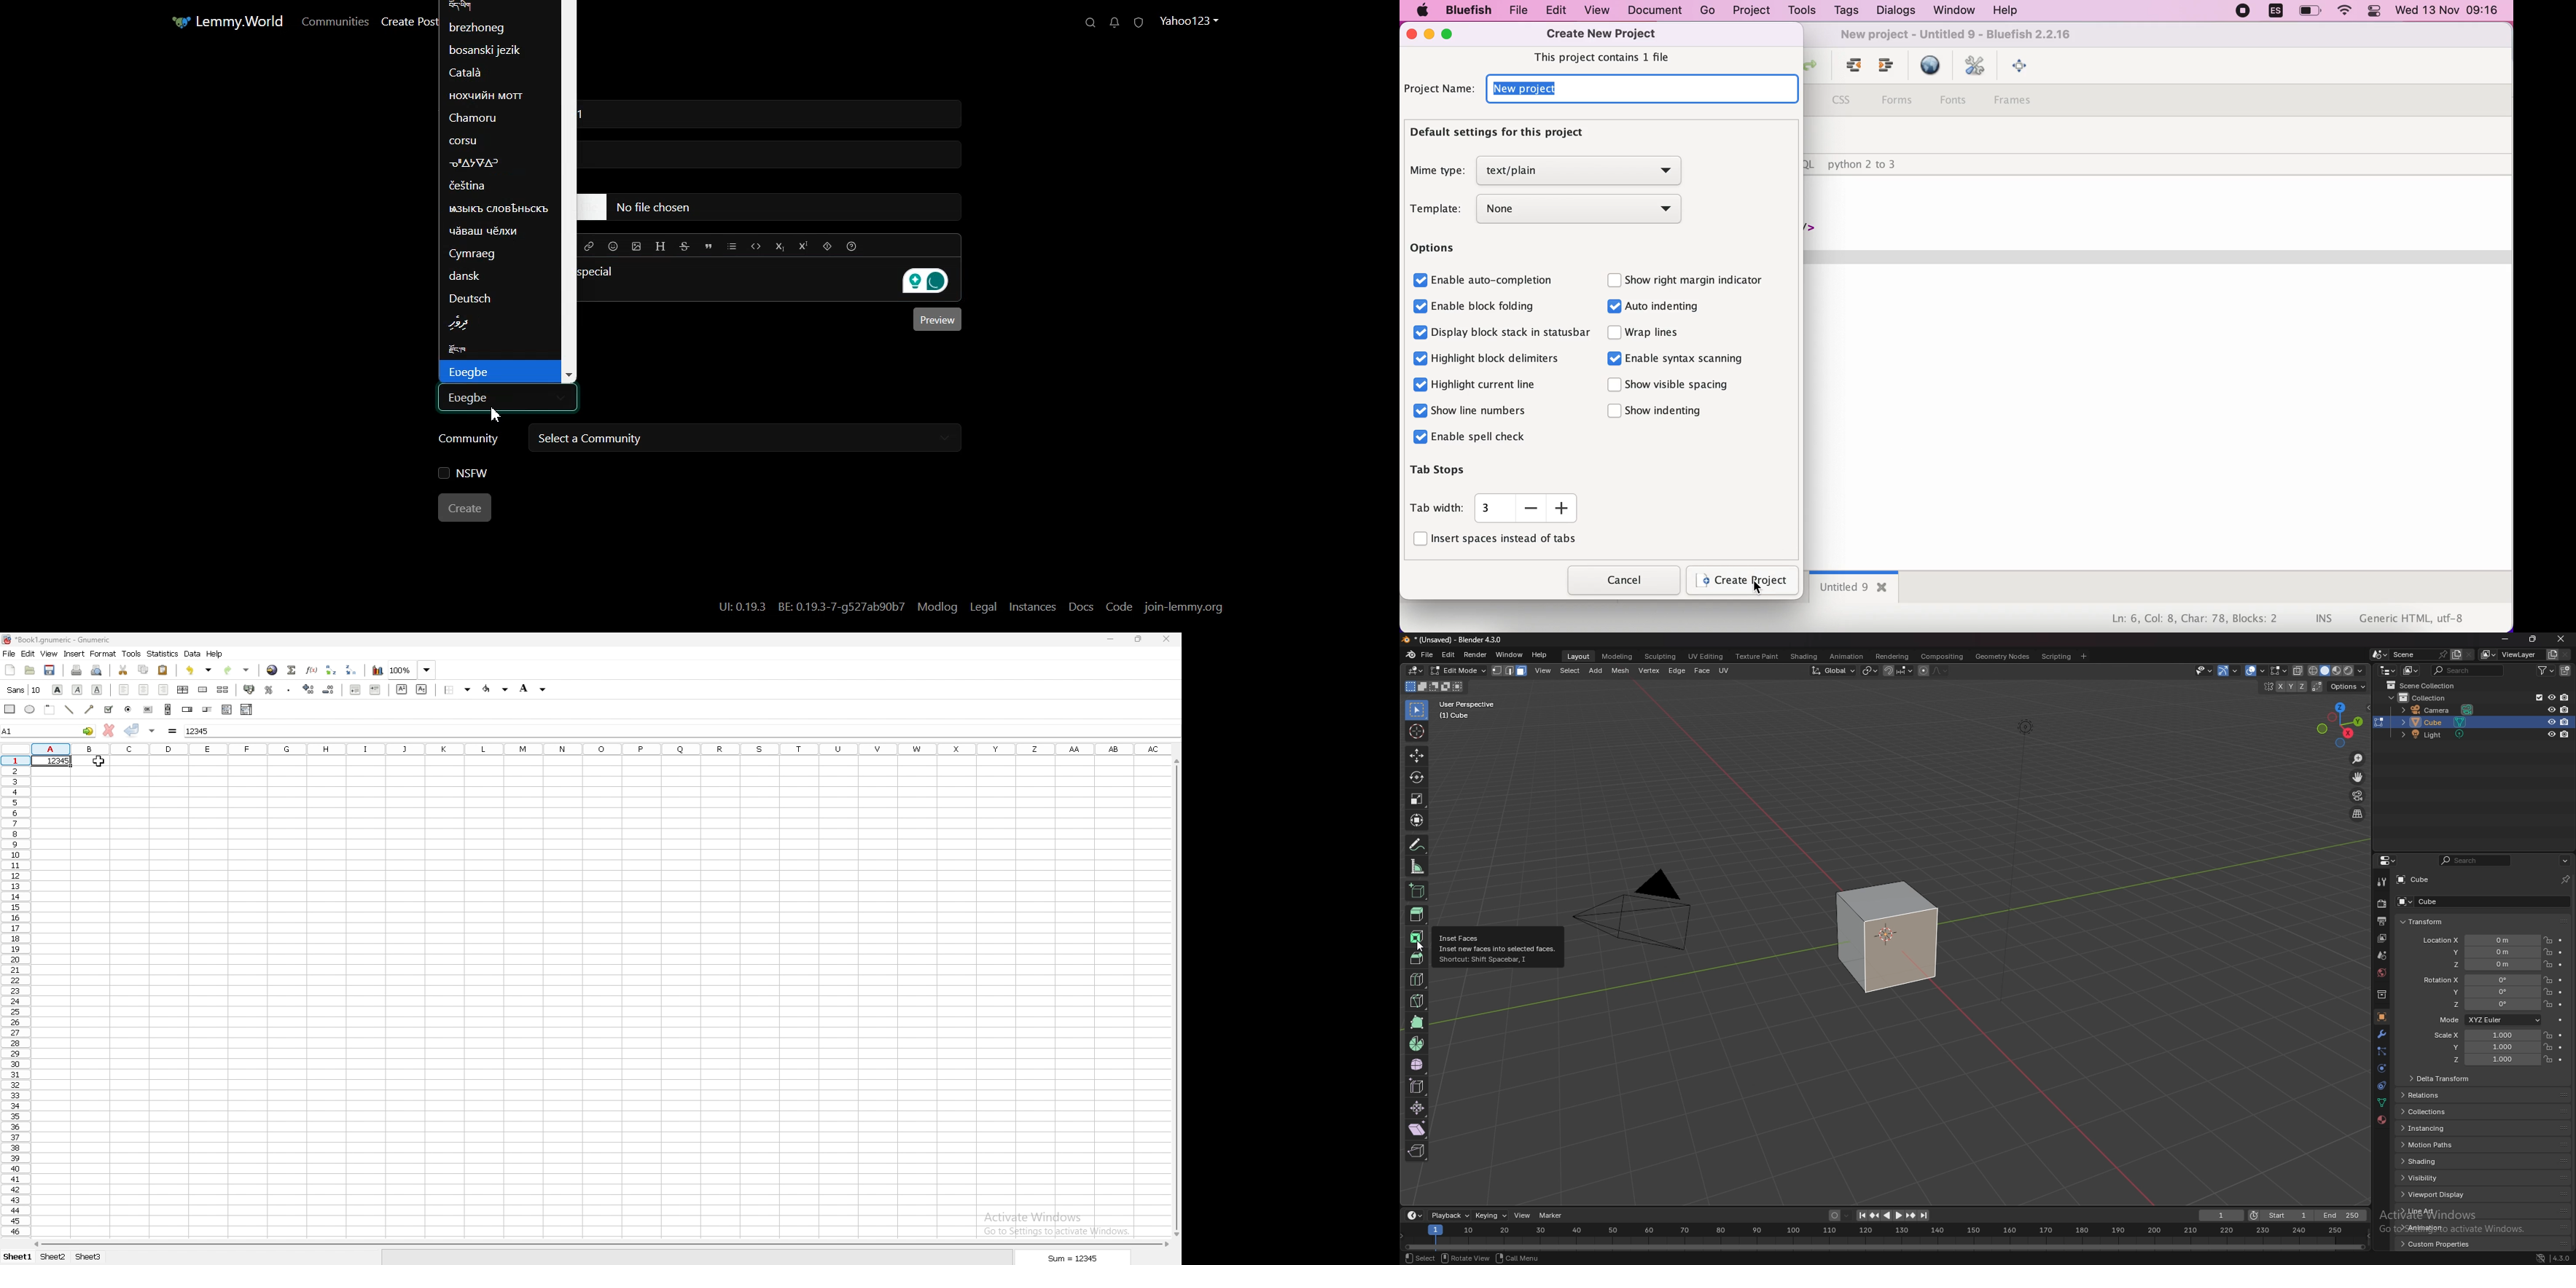  I want to click on fonts, so click(1957, 99).